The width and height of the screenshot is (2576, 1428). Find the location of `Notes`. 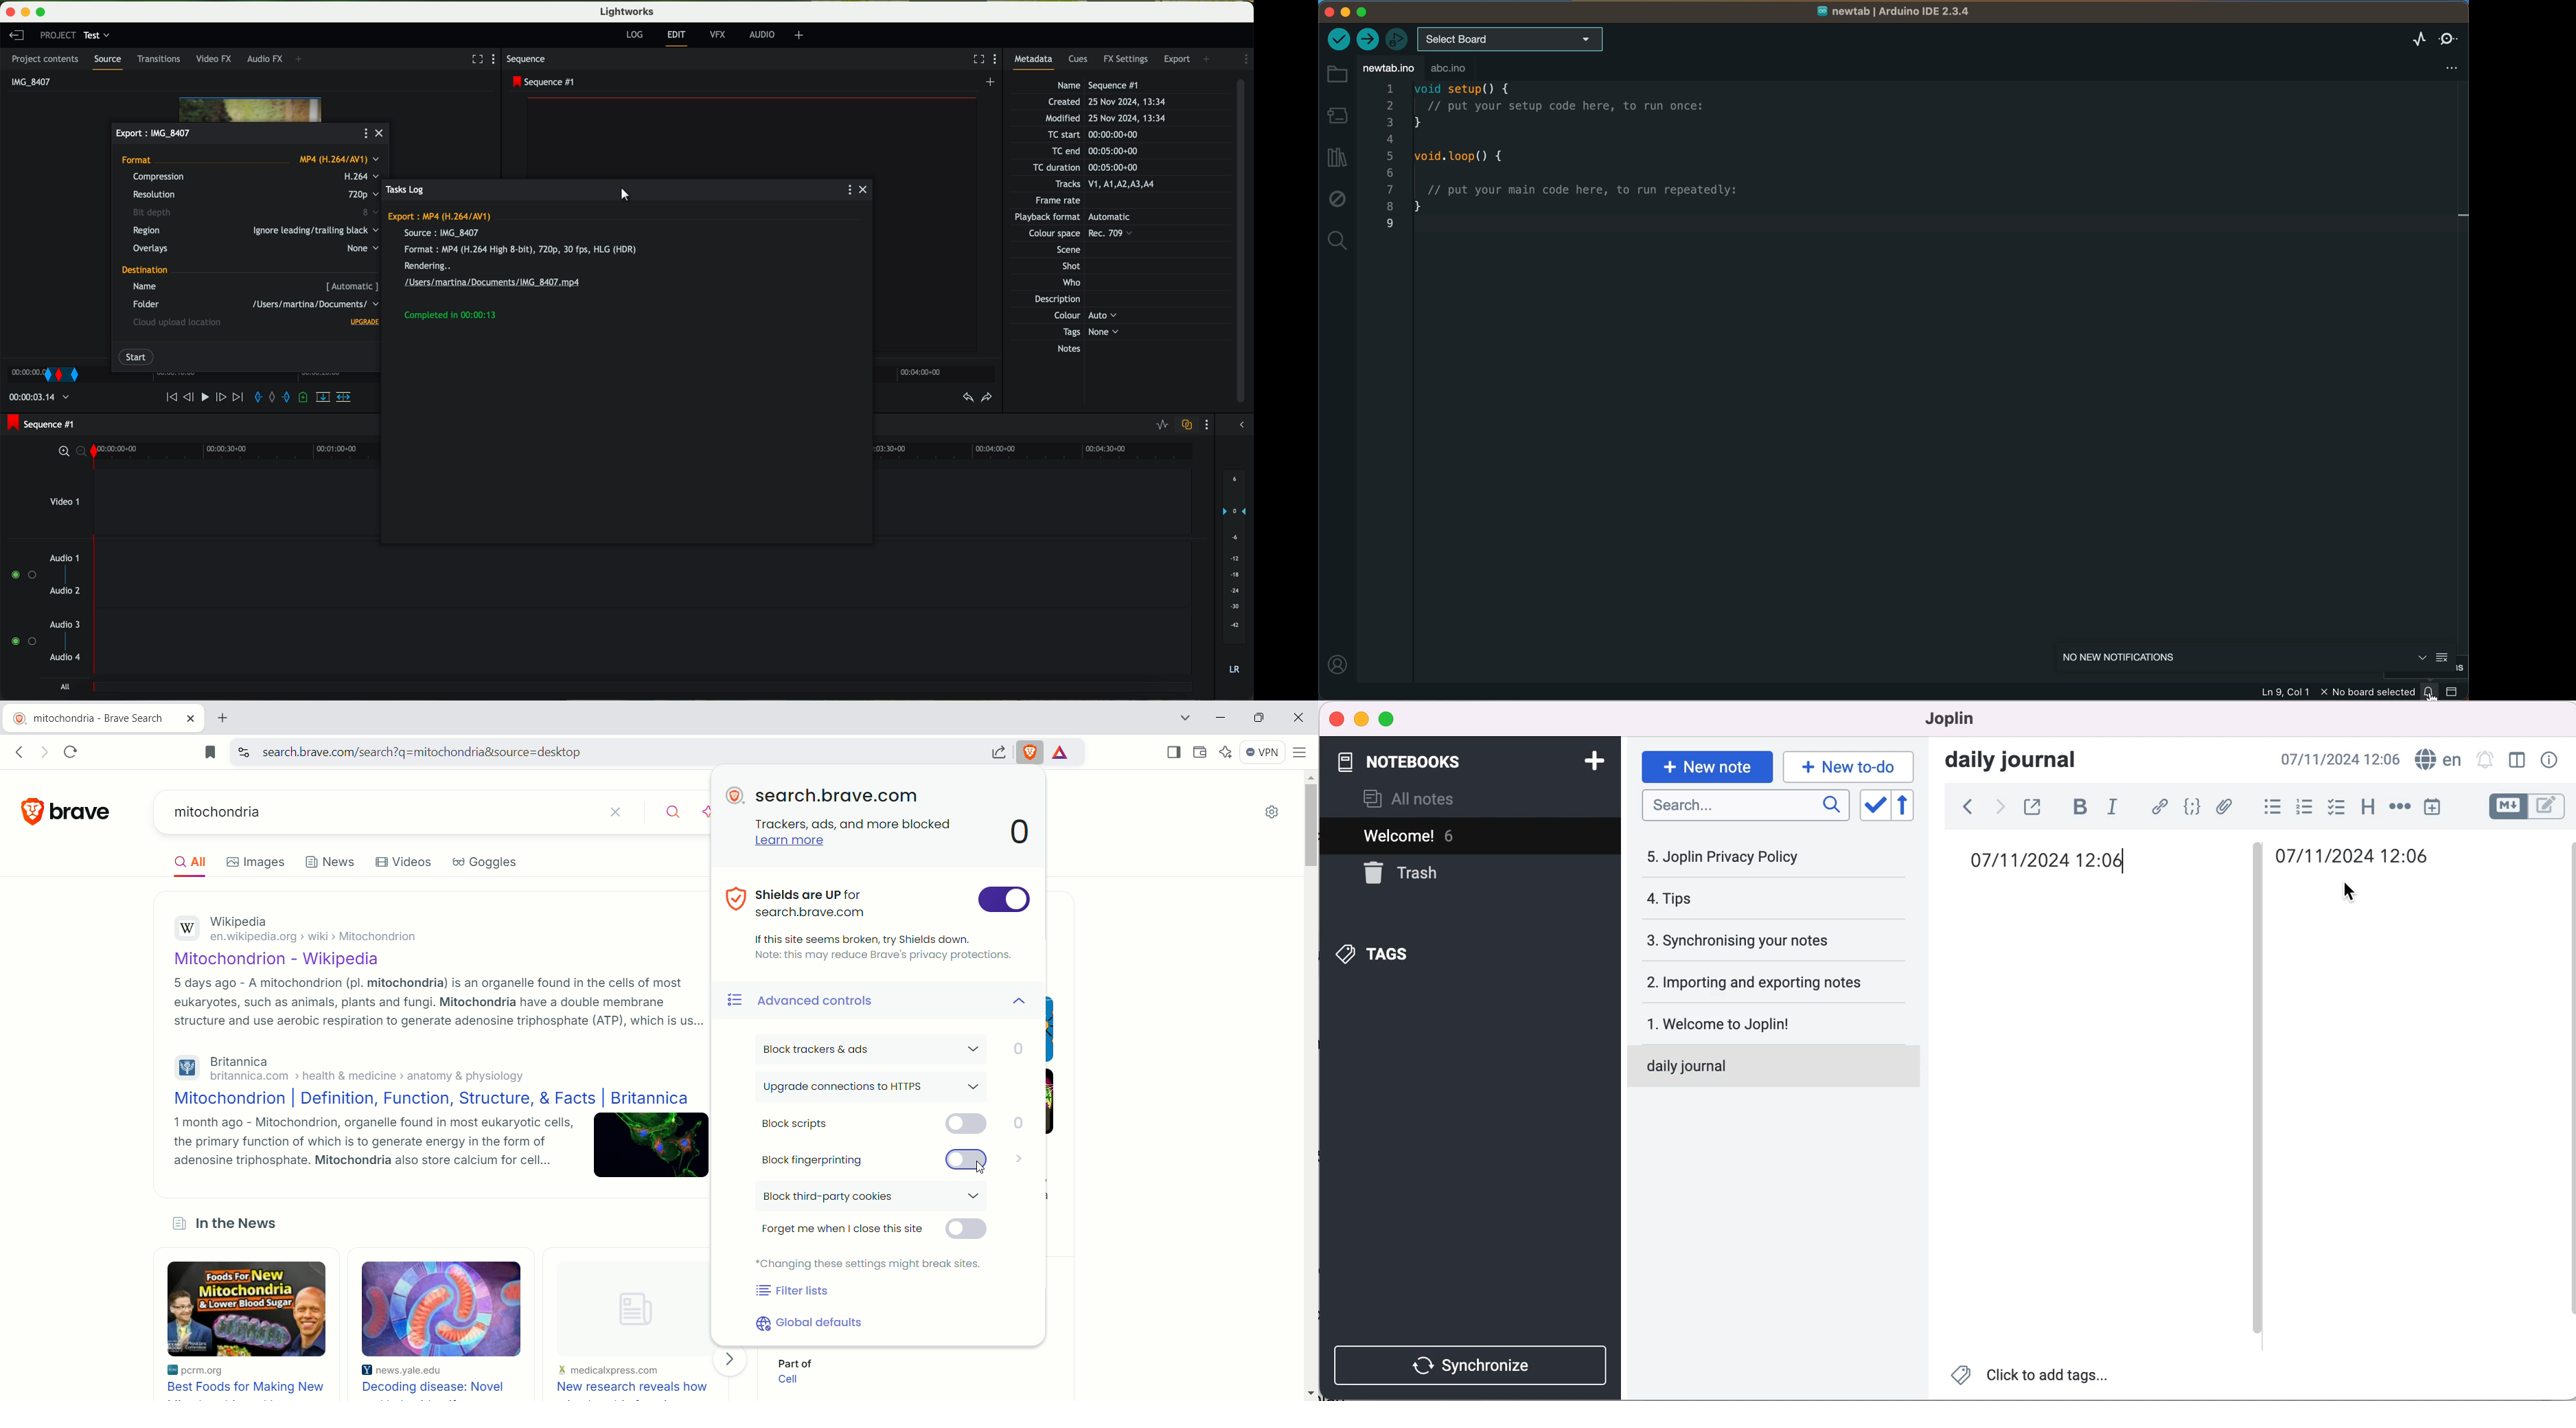

Notes is located at coordinates (1081, 349).